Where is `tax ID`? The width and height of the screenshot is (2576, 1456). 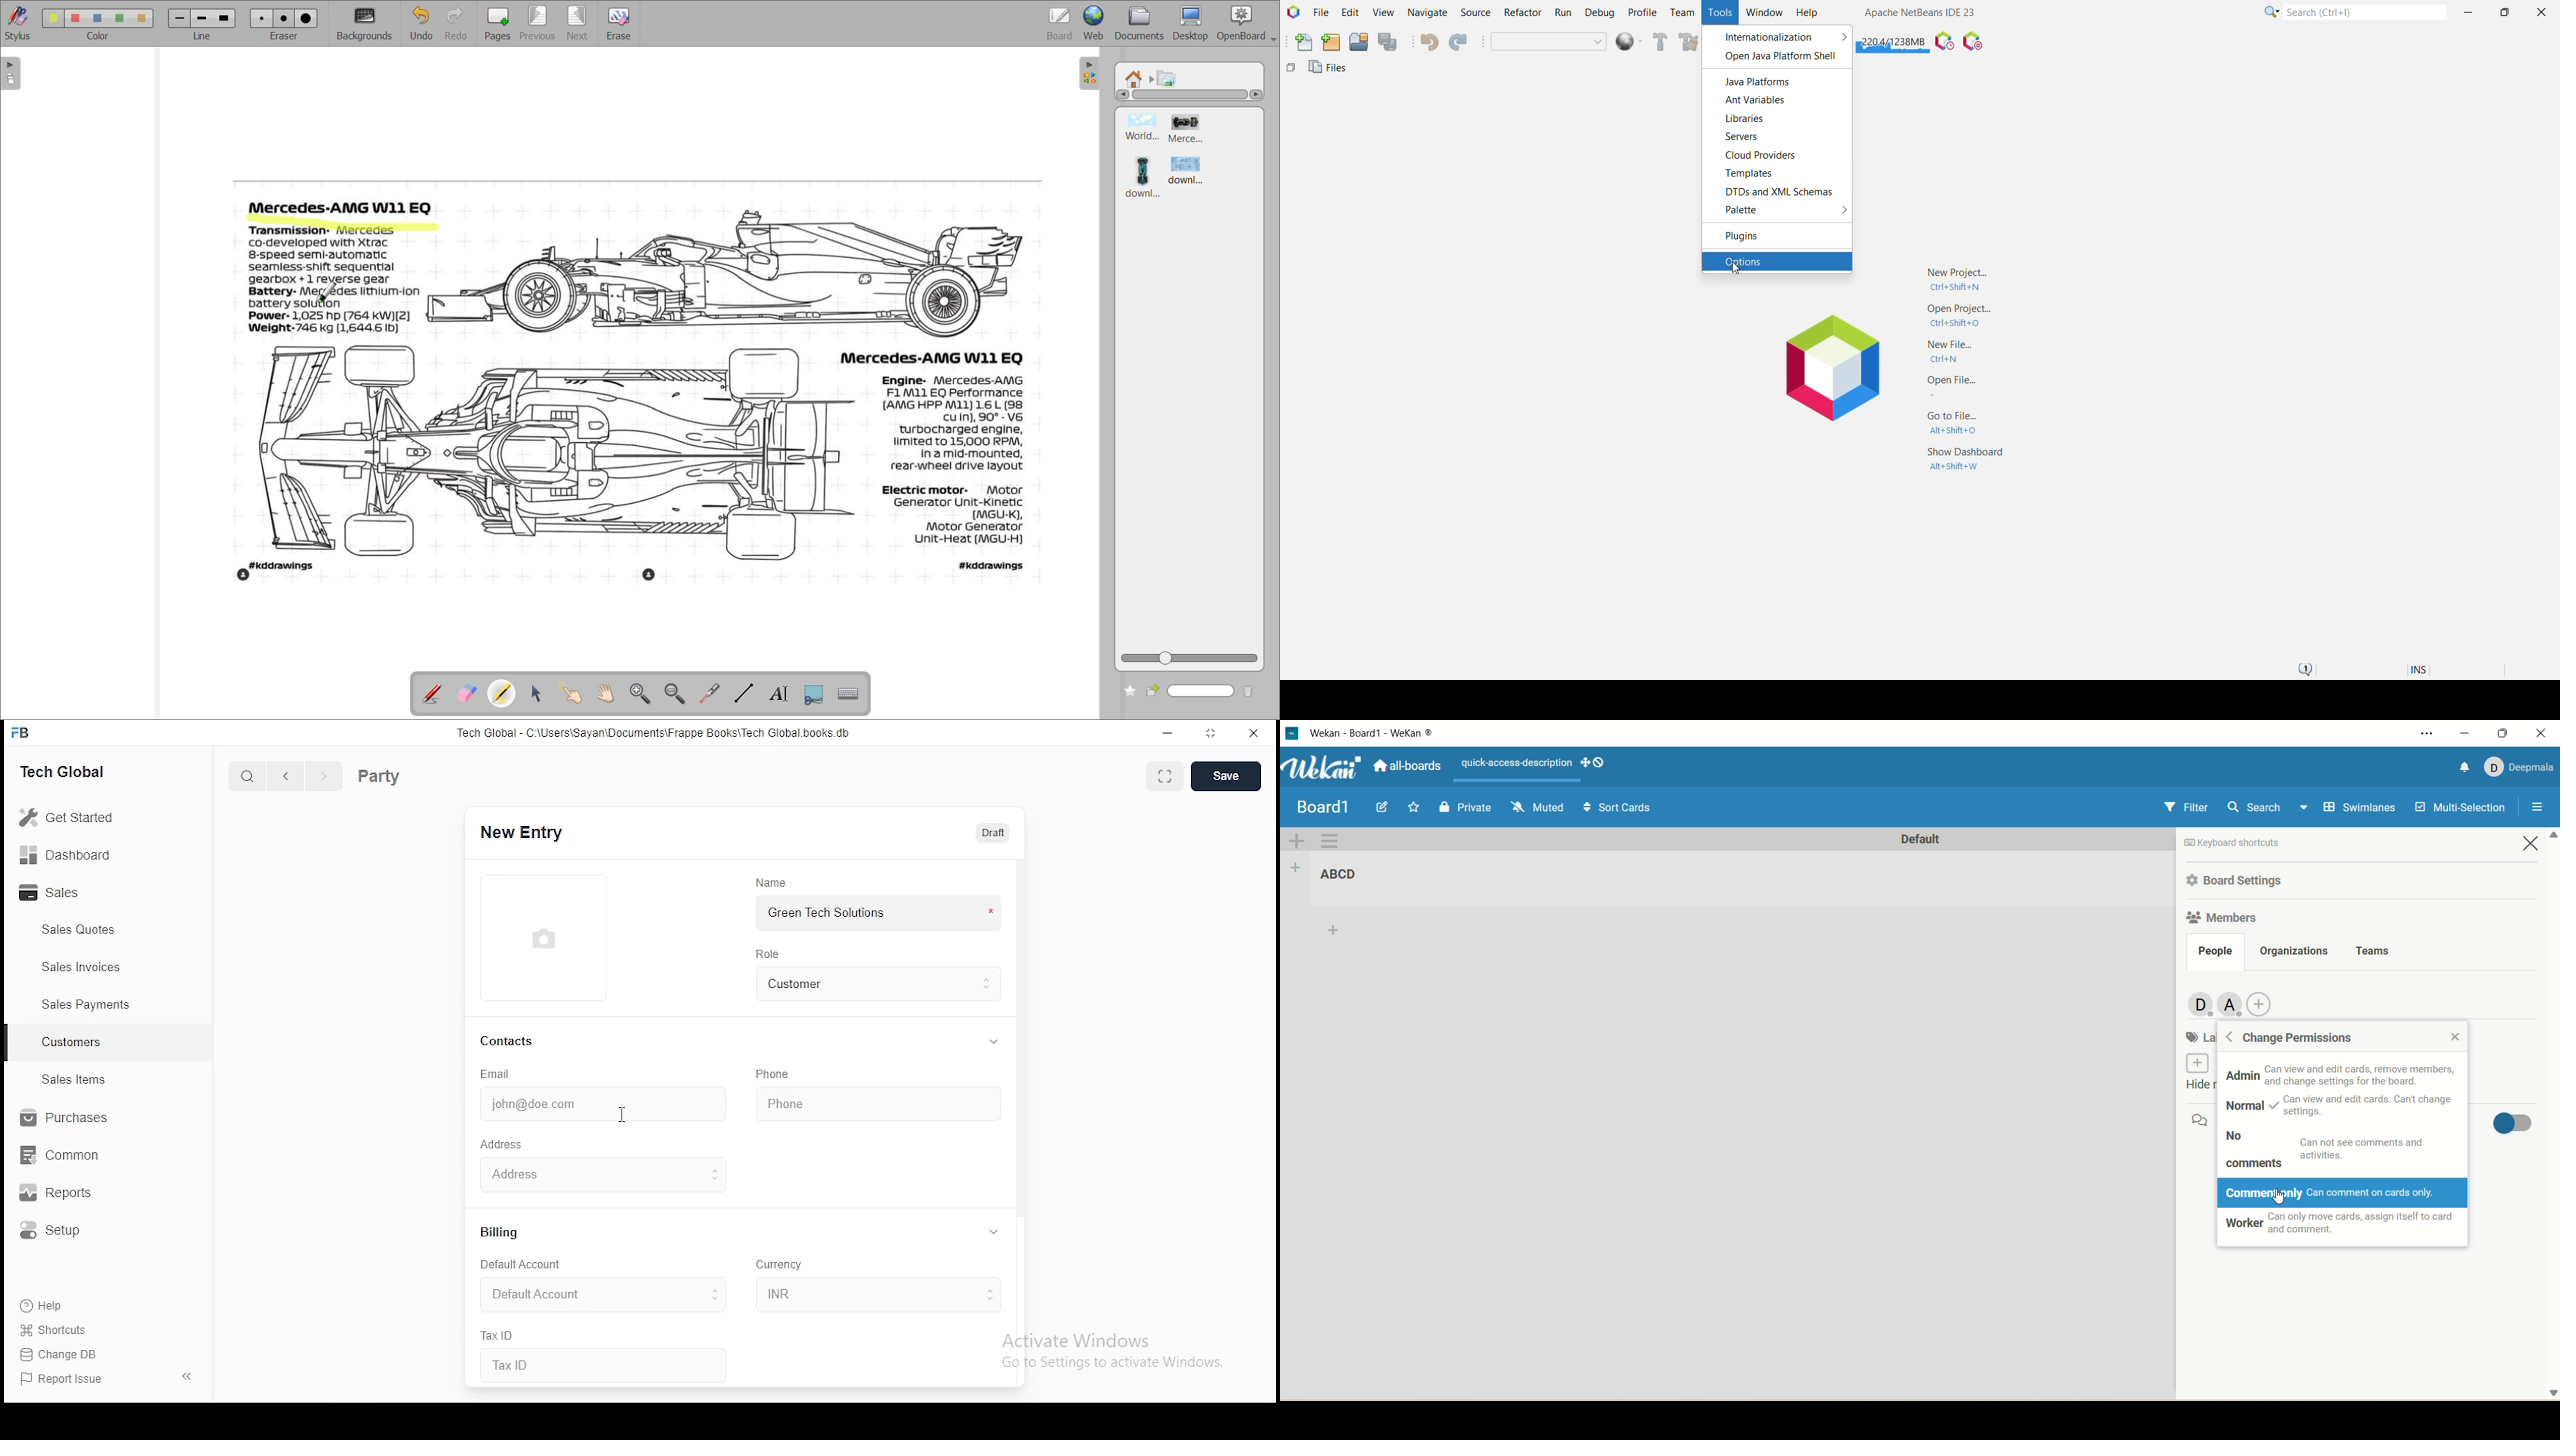
tax ID is located at coordinates (500, 1336).